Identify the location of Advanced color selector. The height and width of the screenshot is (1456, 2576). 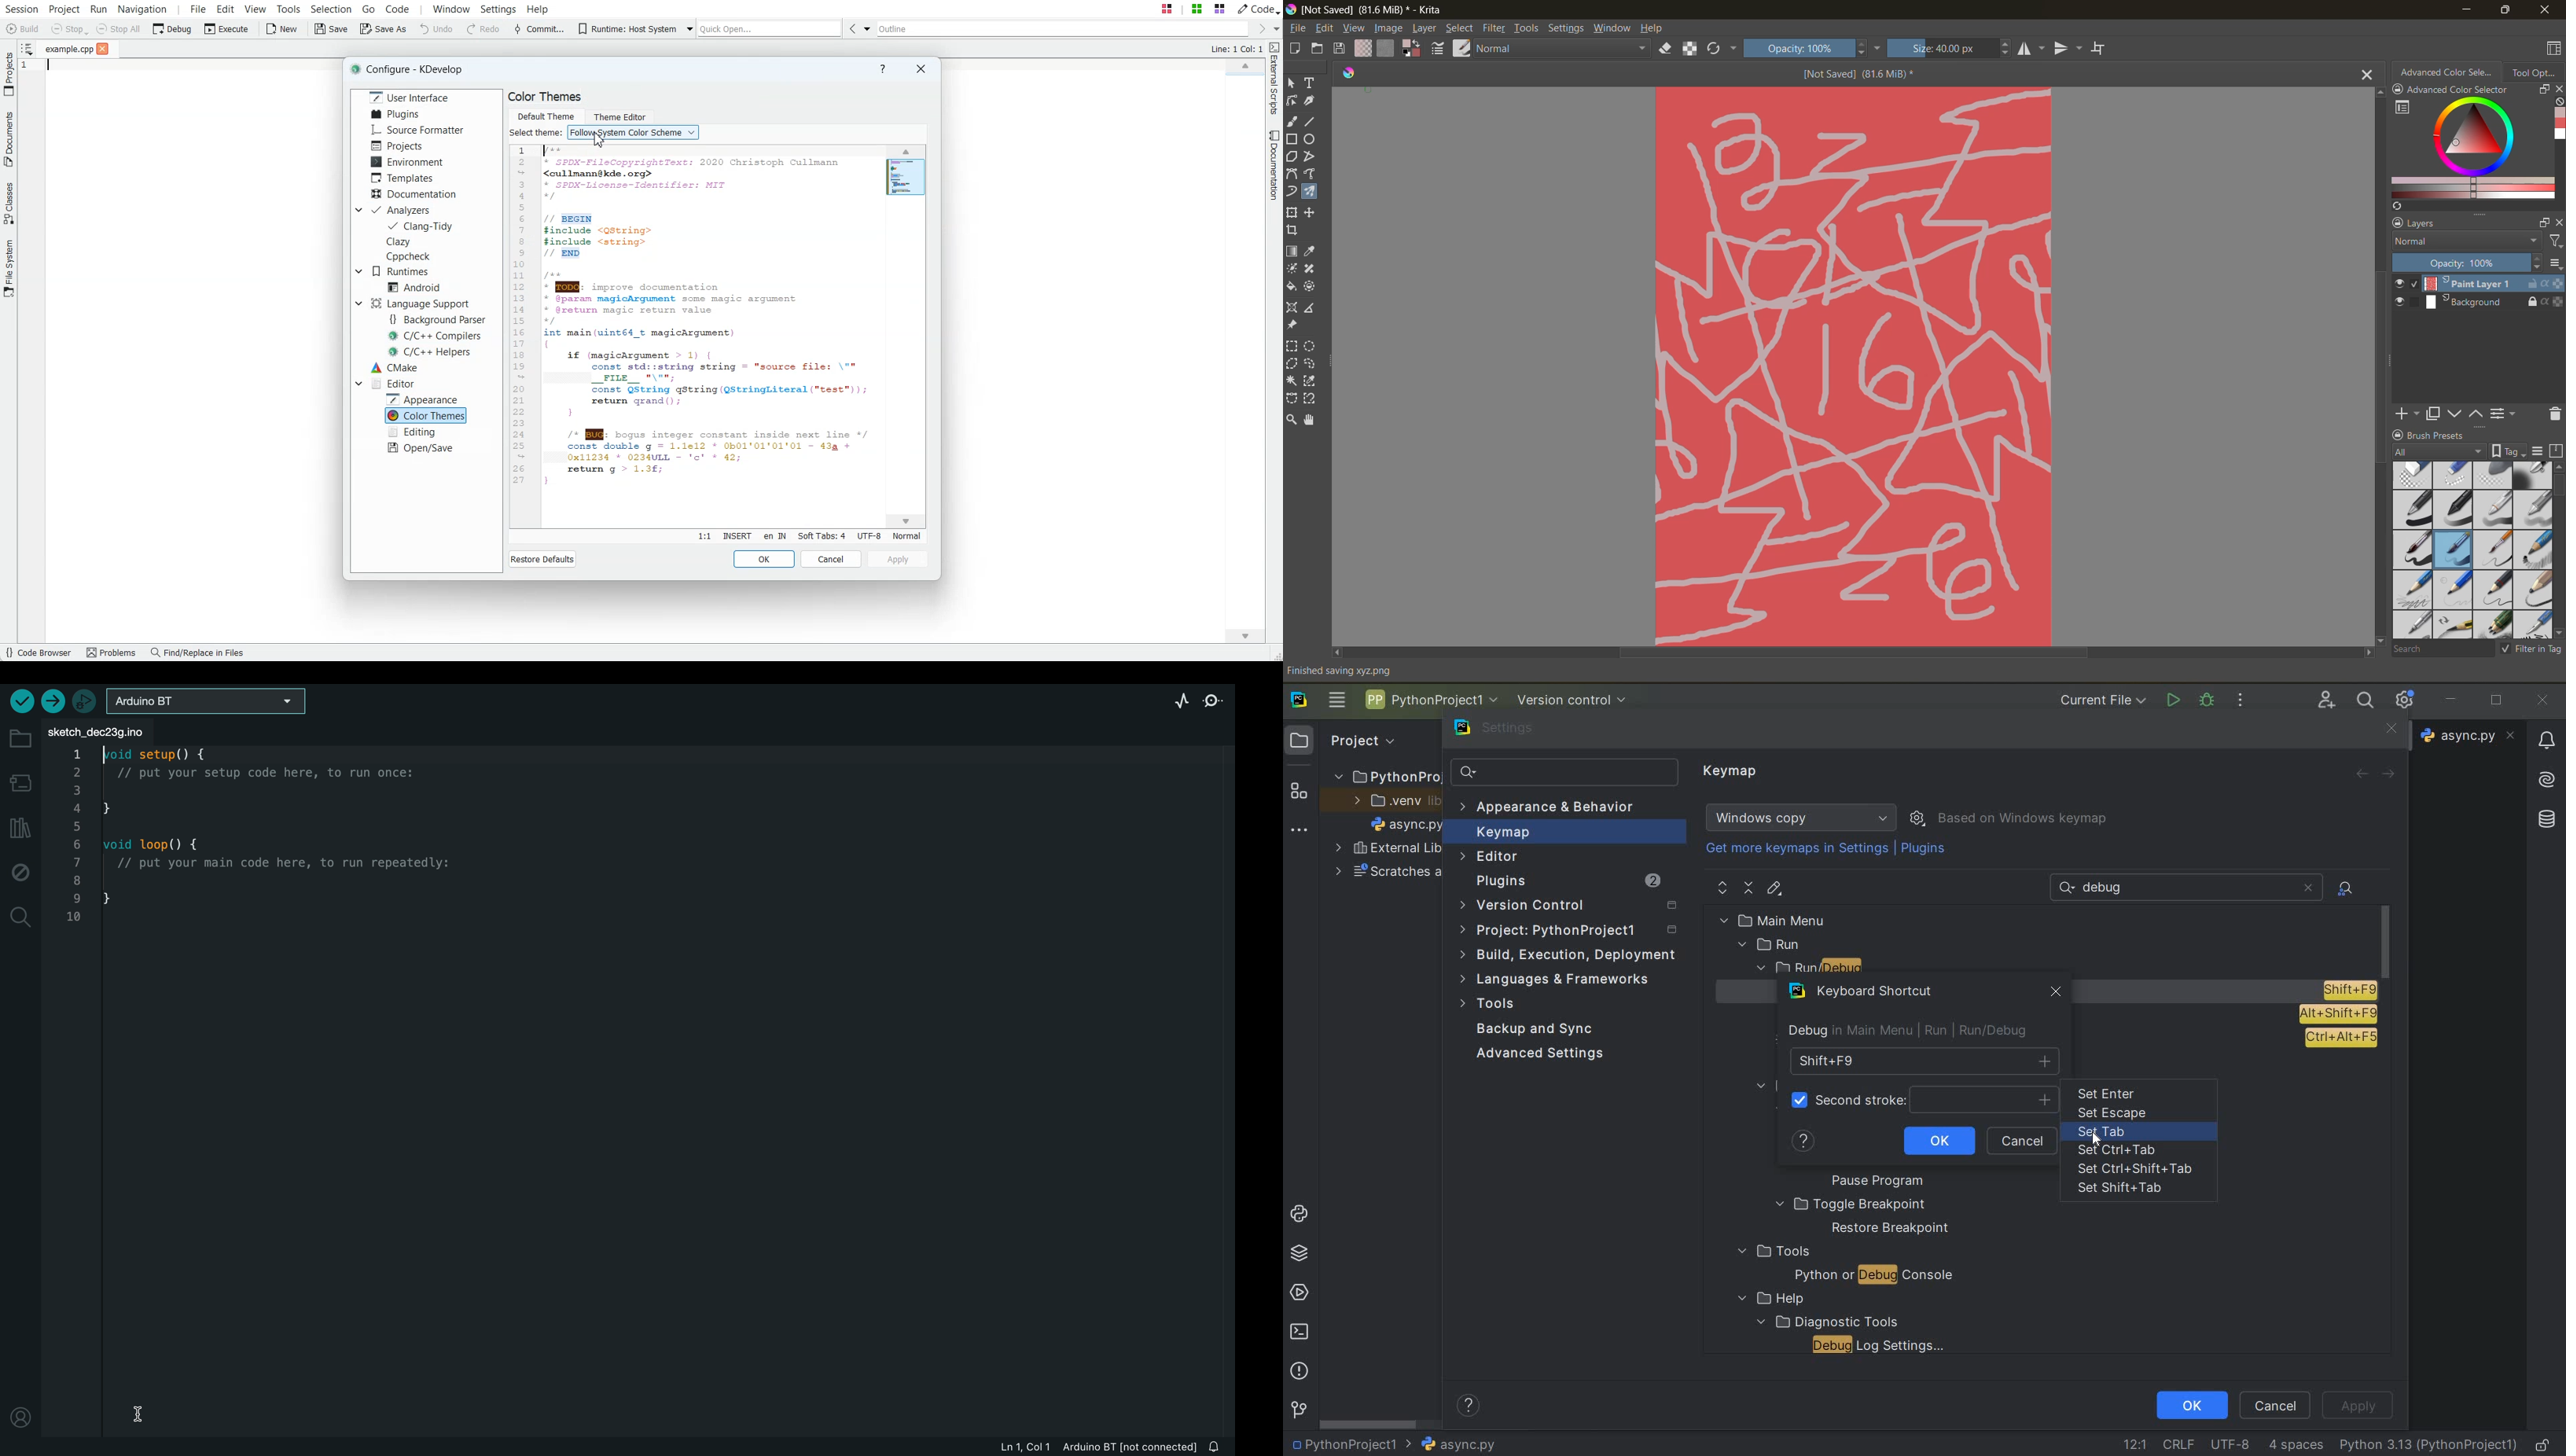
(2457, 91).